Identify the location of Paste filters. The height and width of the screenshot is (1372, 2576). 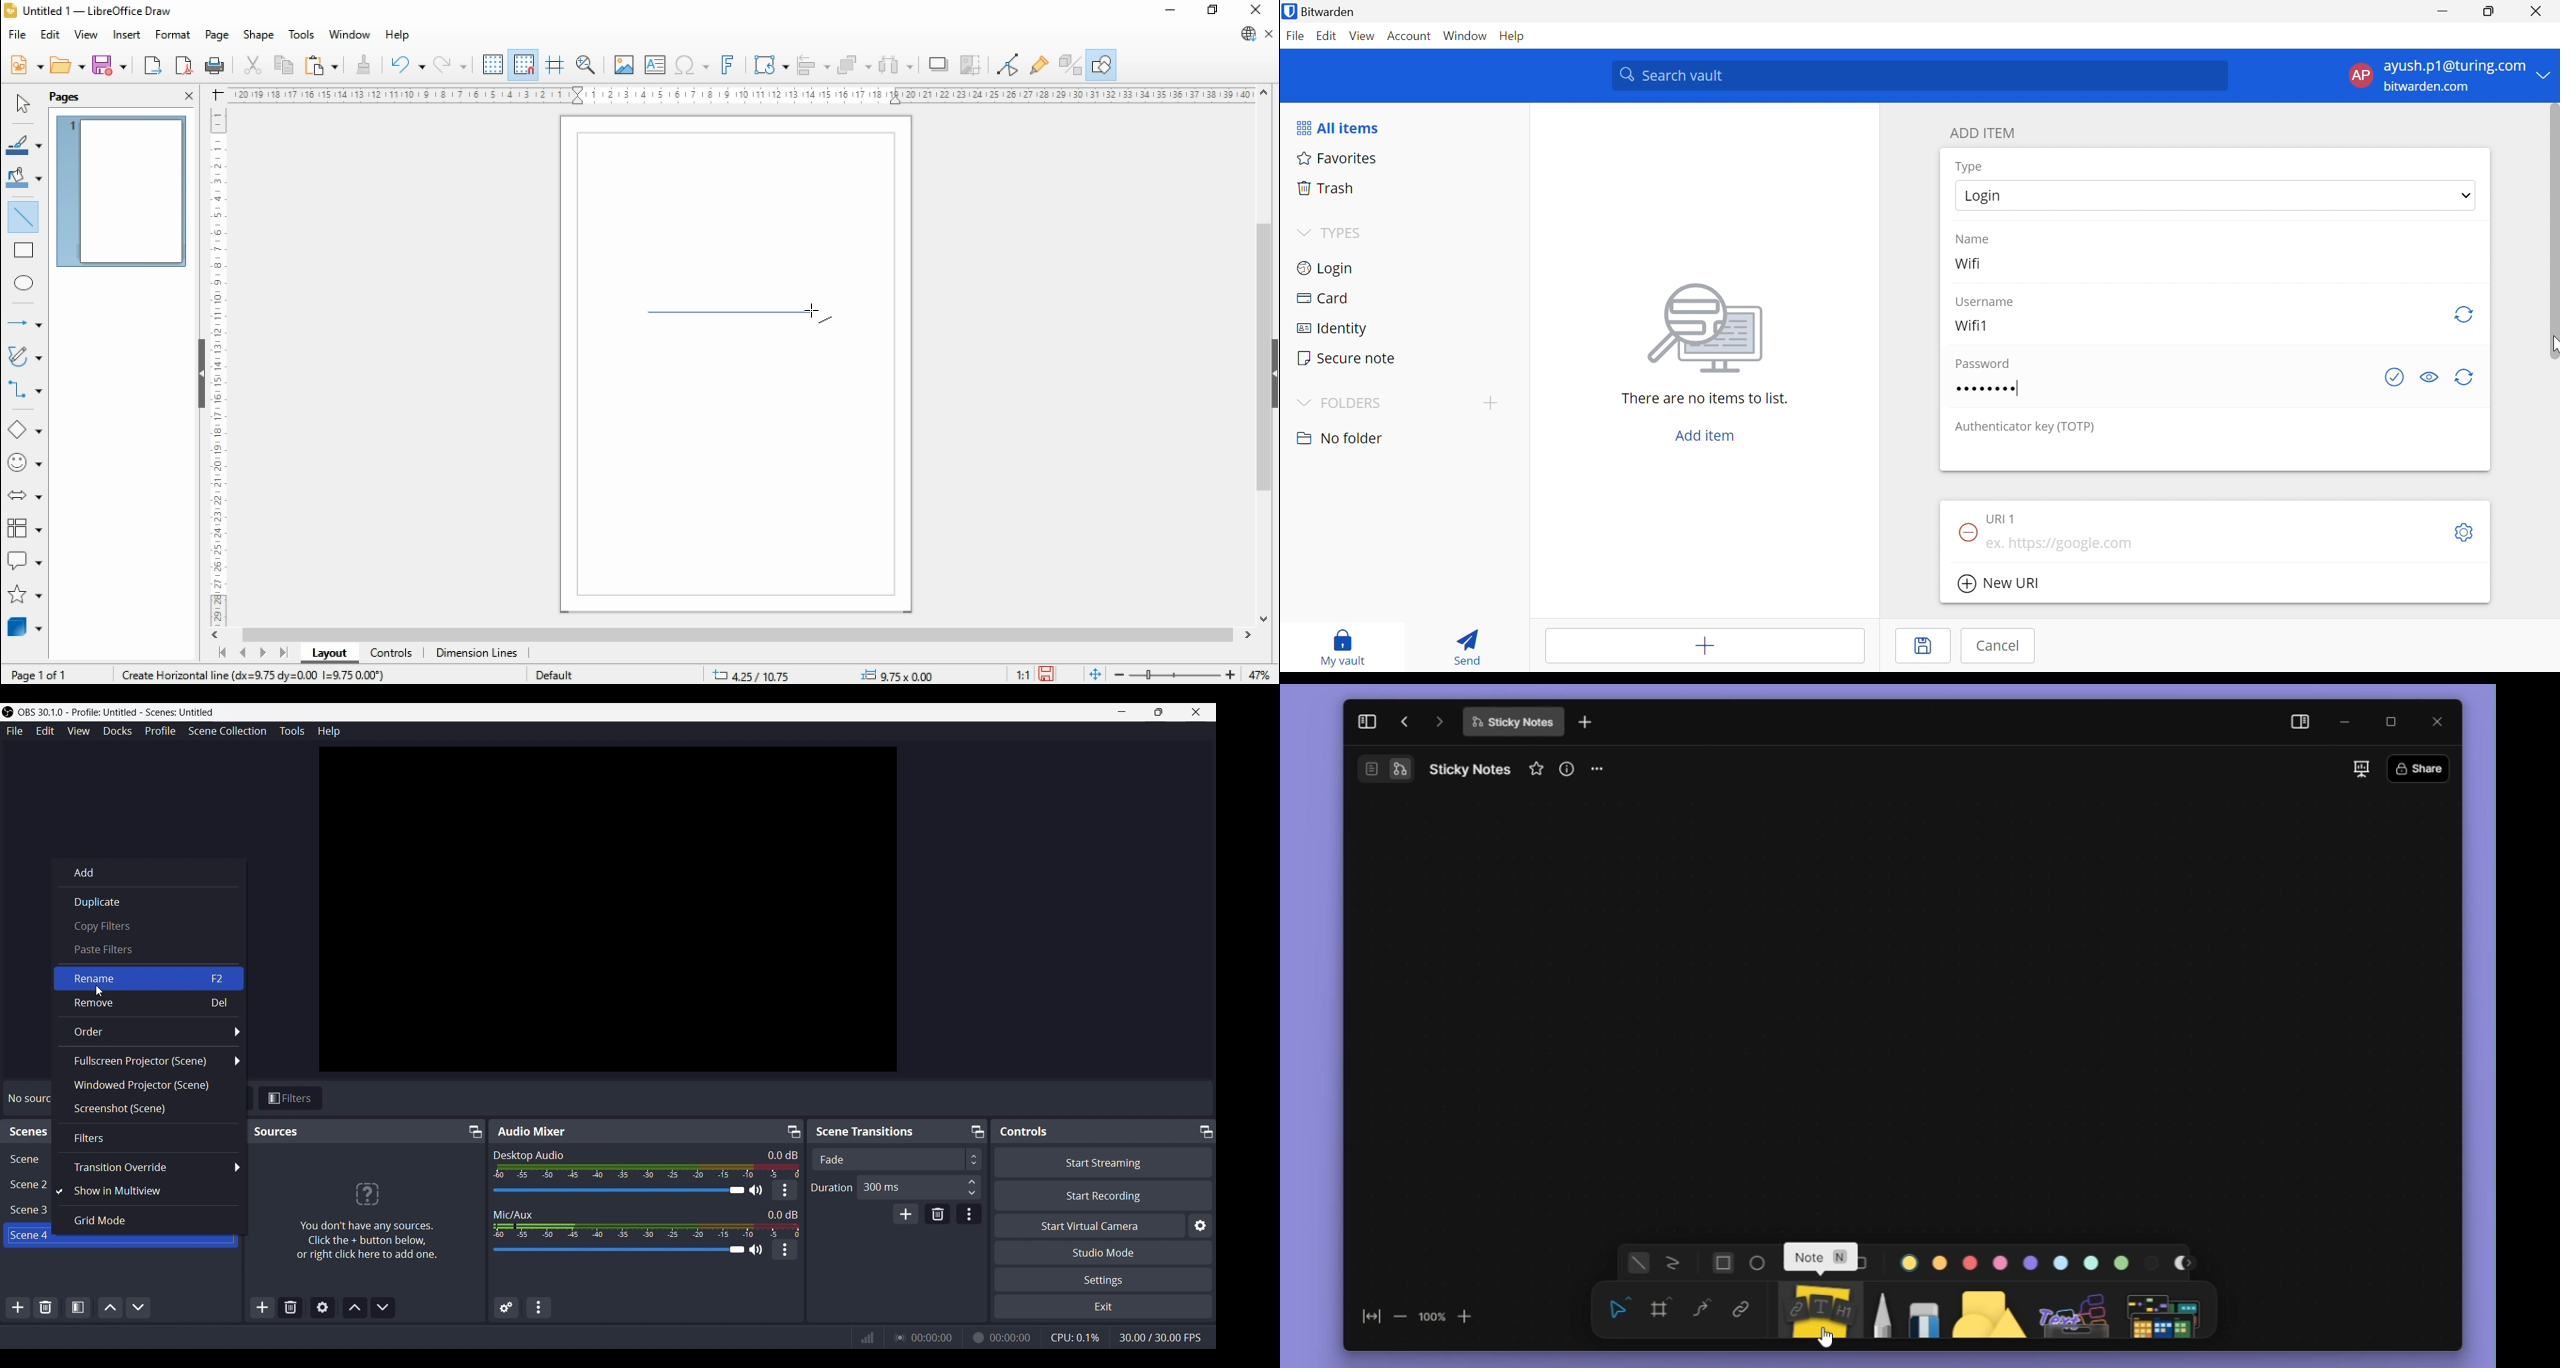
(104, 947).